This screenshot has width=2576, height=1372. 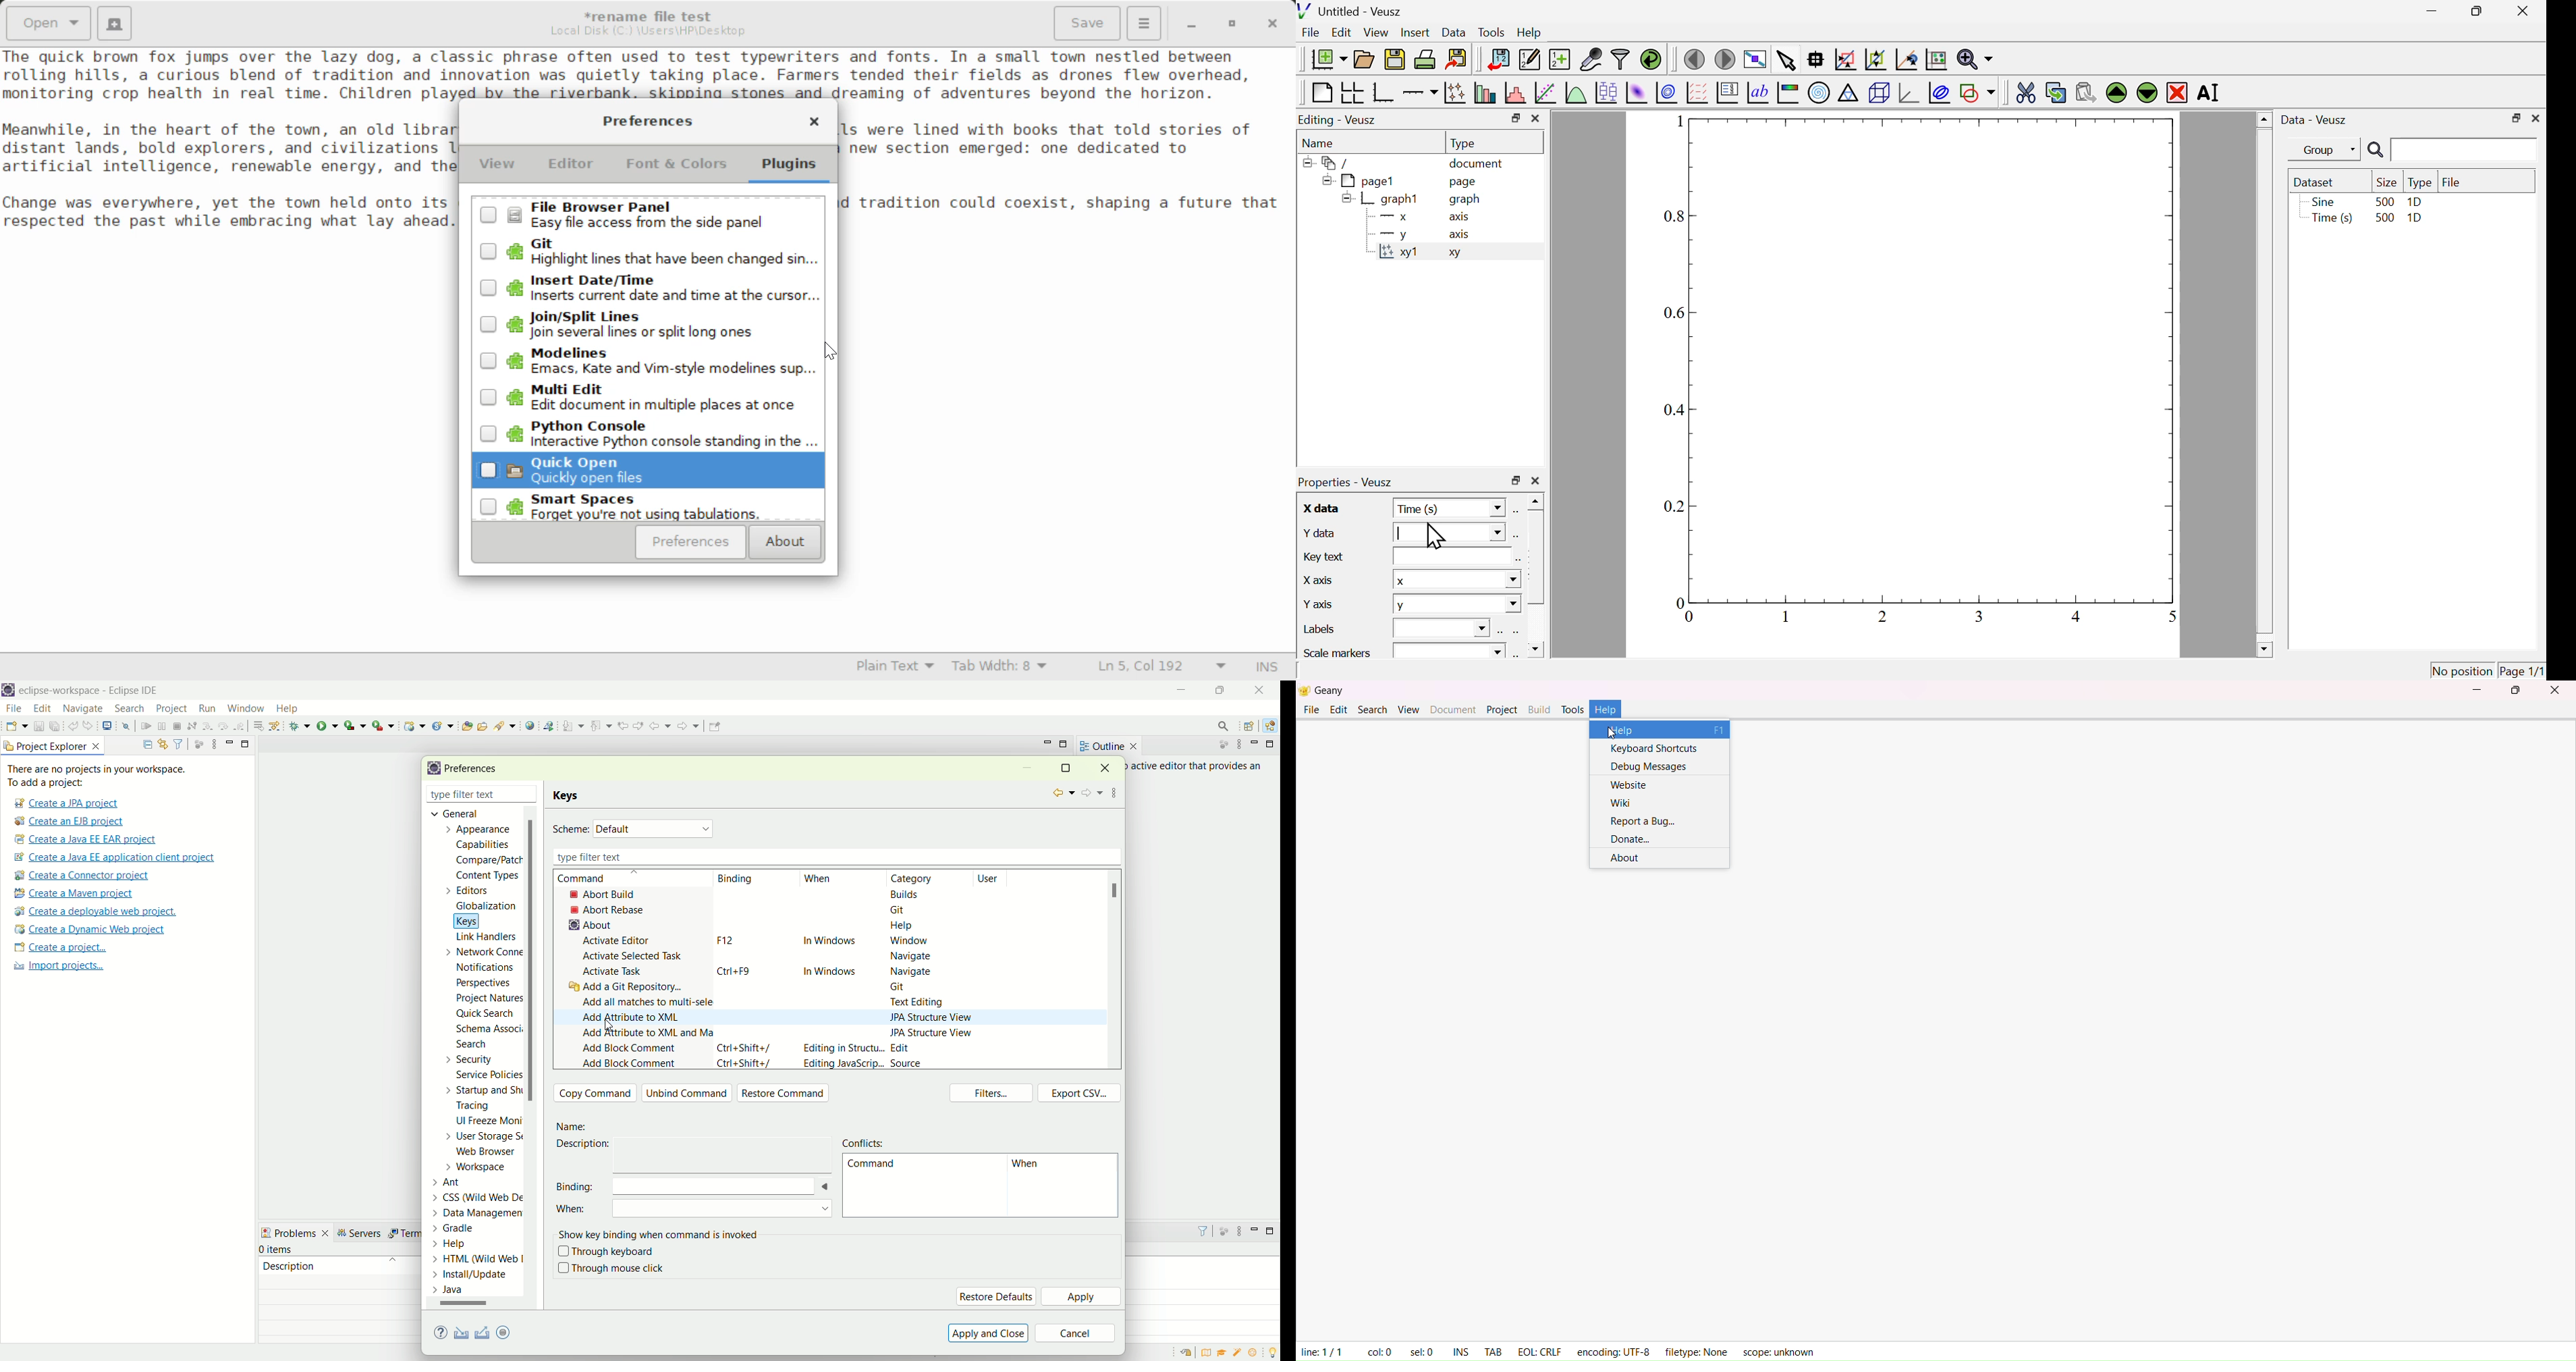 I want to click on build, so click(x=1537, y=709).